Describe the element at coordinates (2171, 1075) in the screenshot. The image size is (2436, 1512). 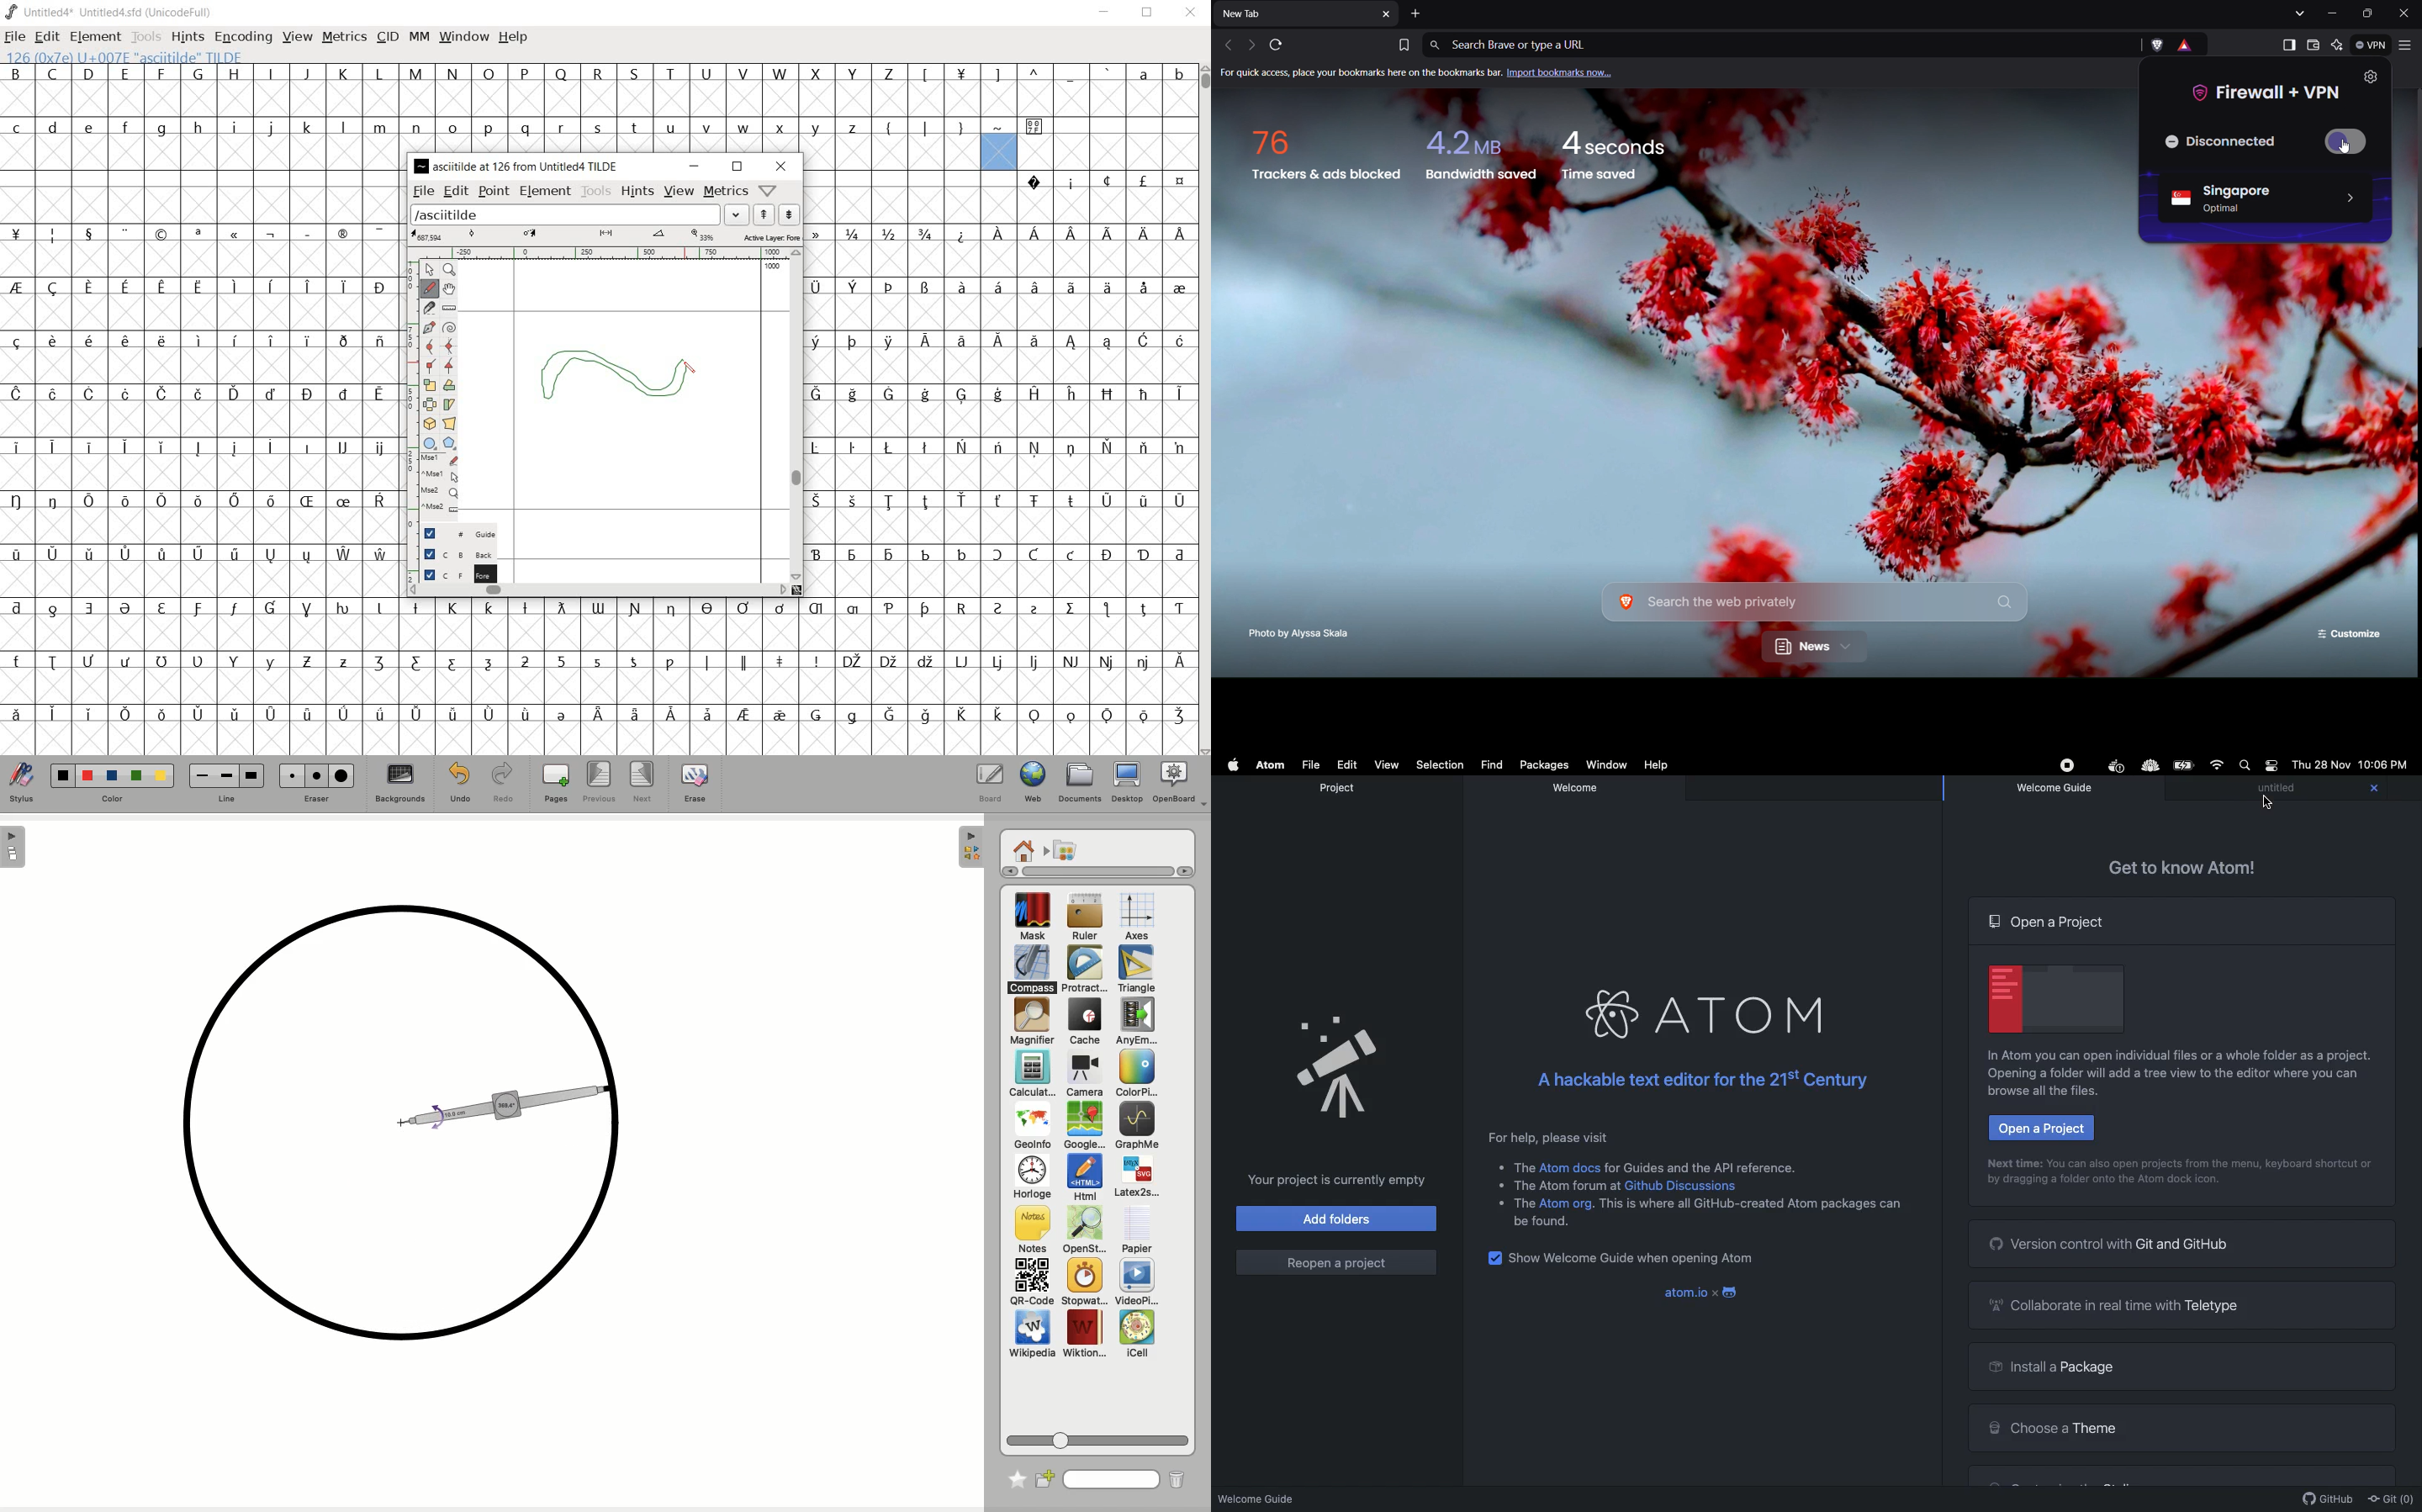
I see `Instructional text` at that location.